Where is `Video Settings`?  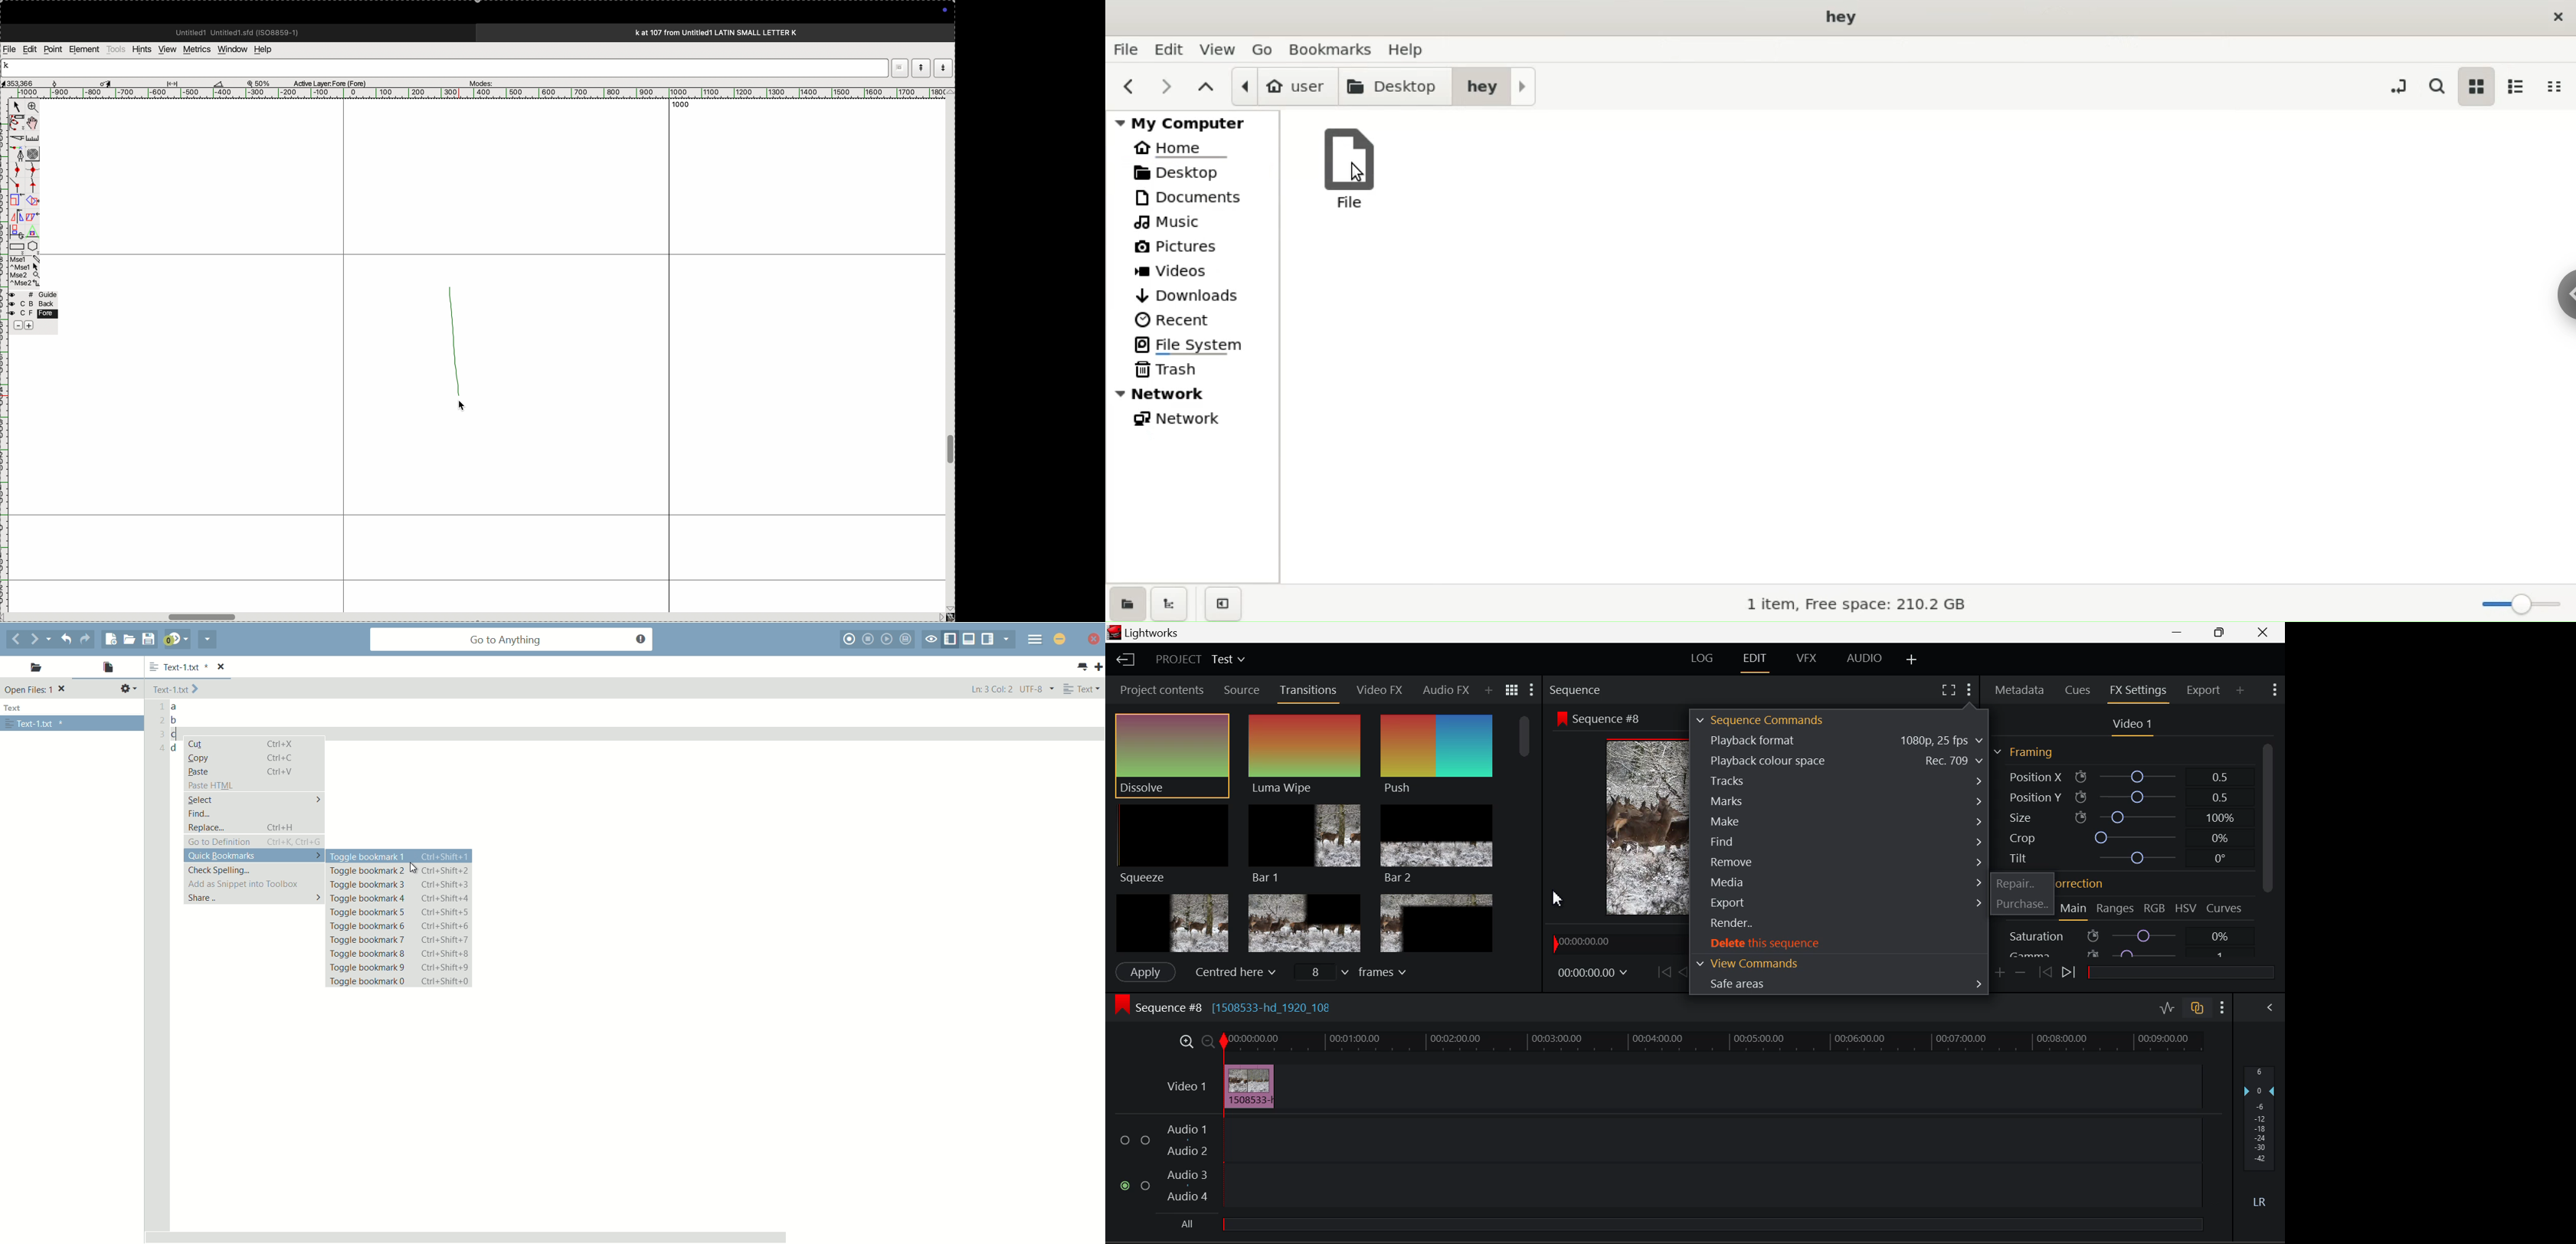 Video Settings is located at coordinates (2133, 725).